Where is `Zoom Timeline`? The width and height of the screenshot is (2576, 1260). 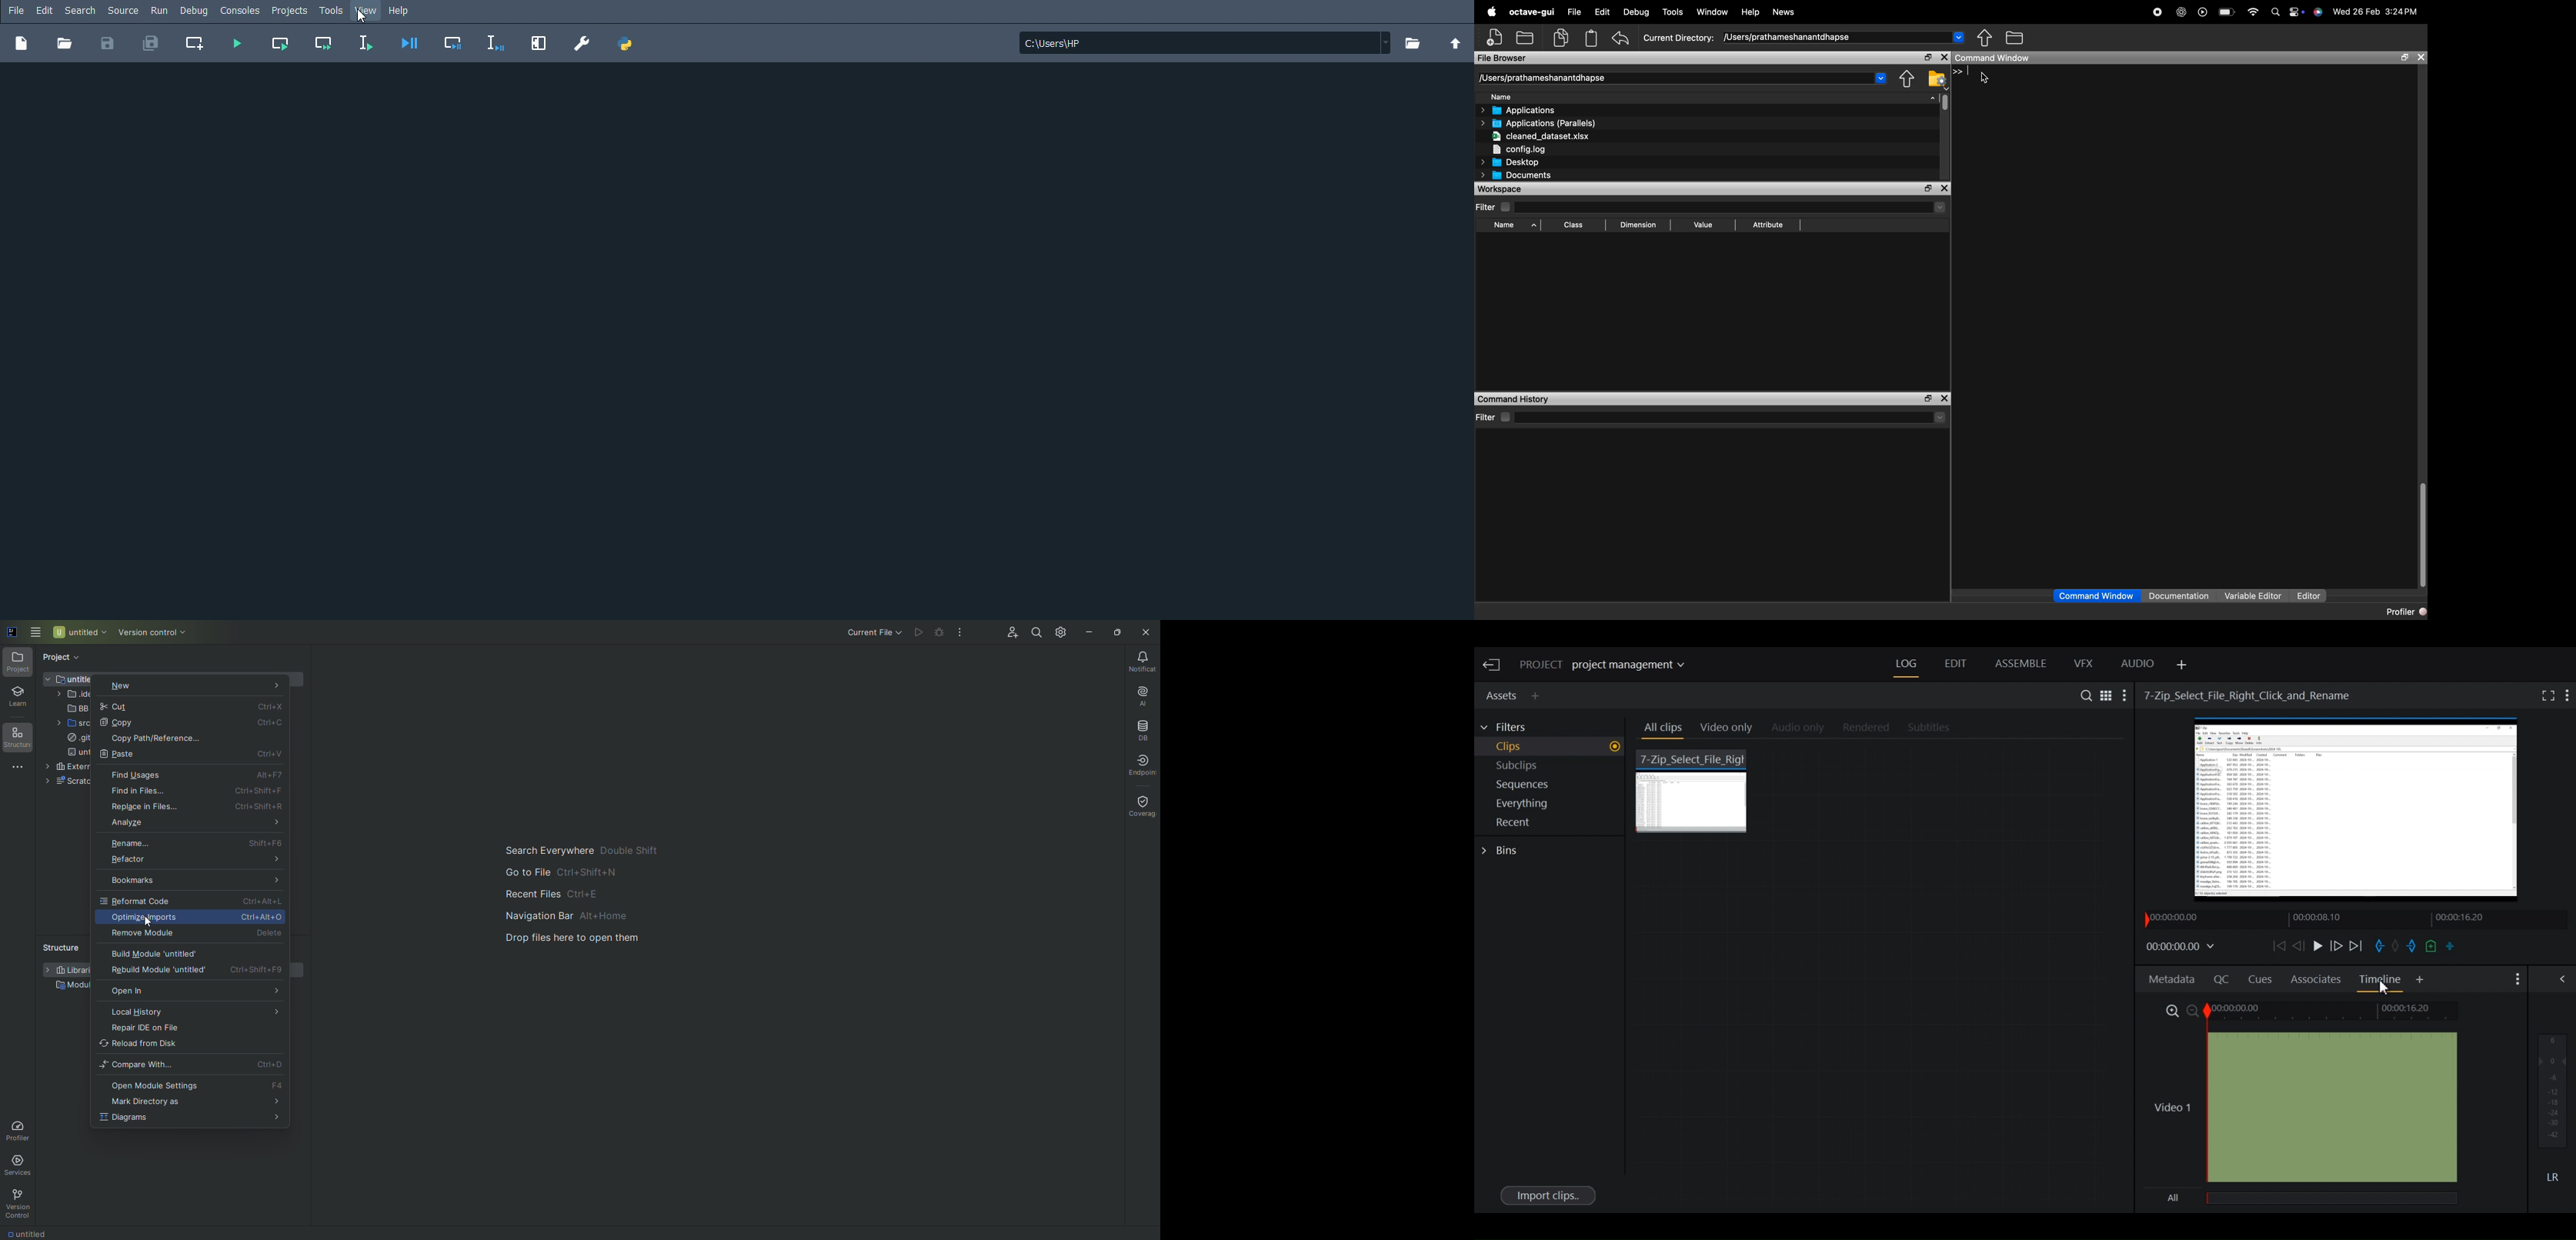
Zoom Timeline is located at coordinates (2302, 1010).